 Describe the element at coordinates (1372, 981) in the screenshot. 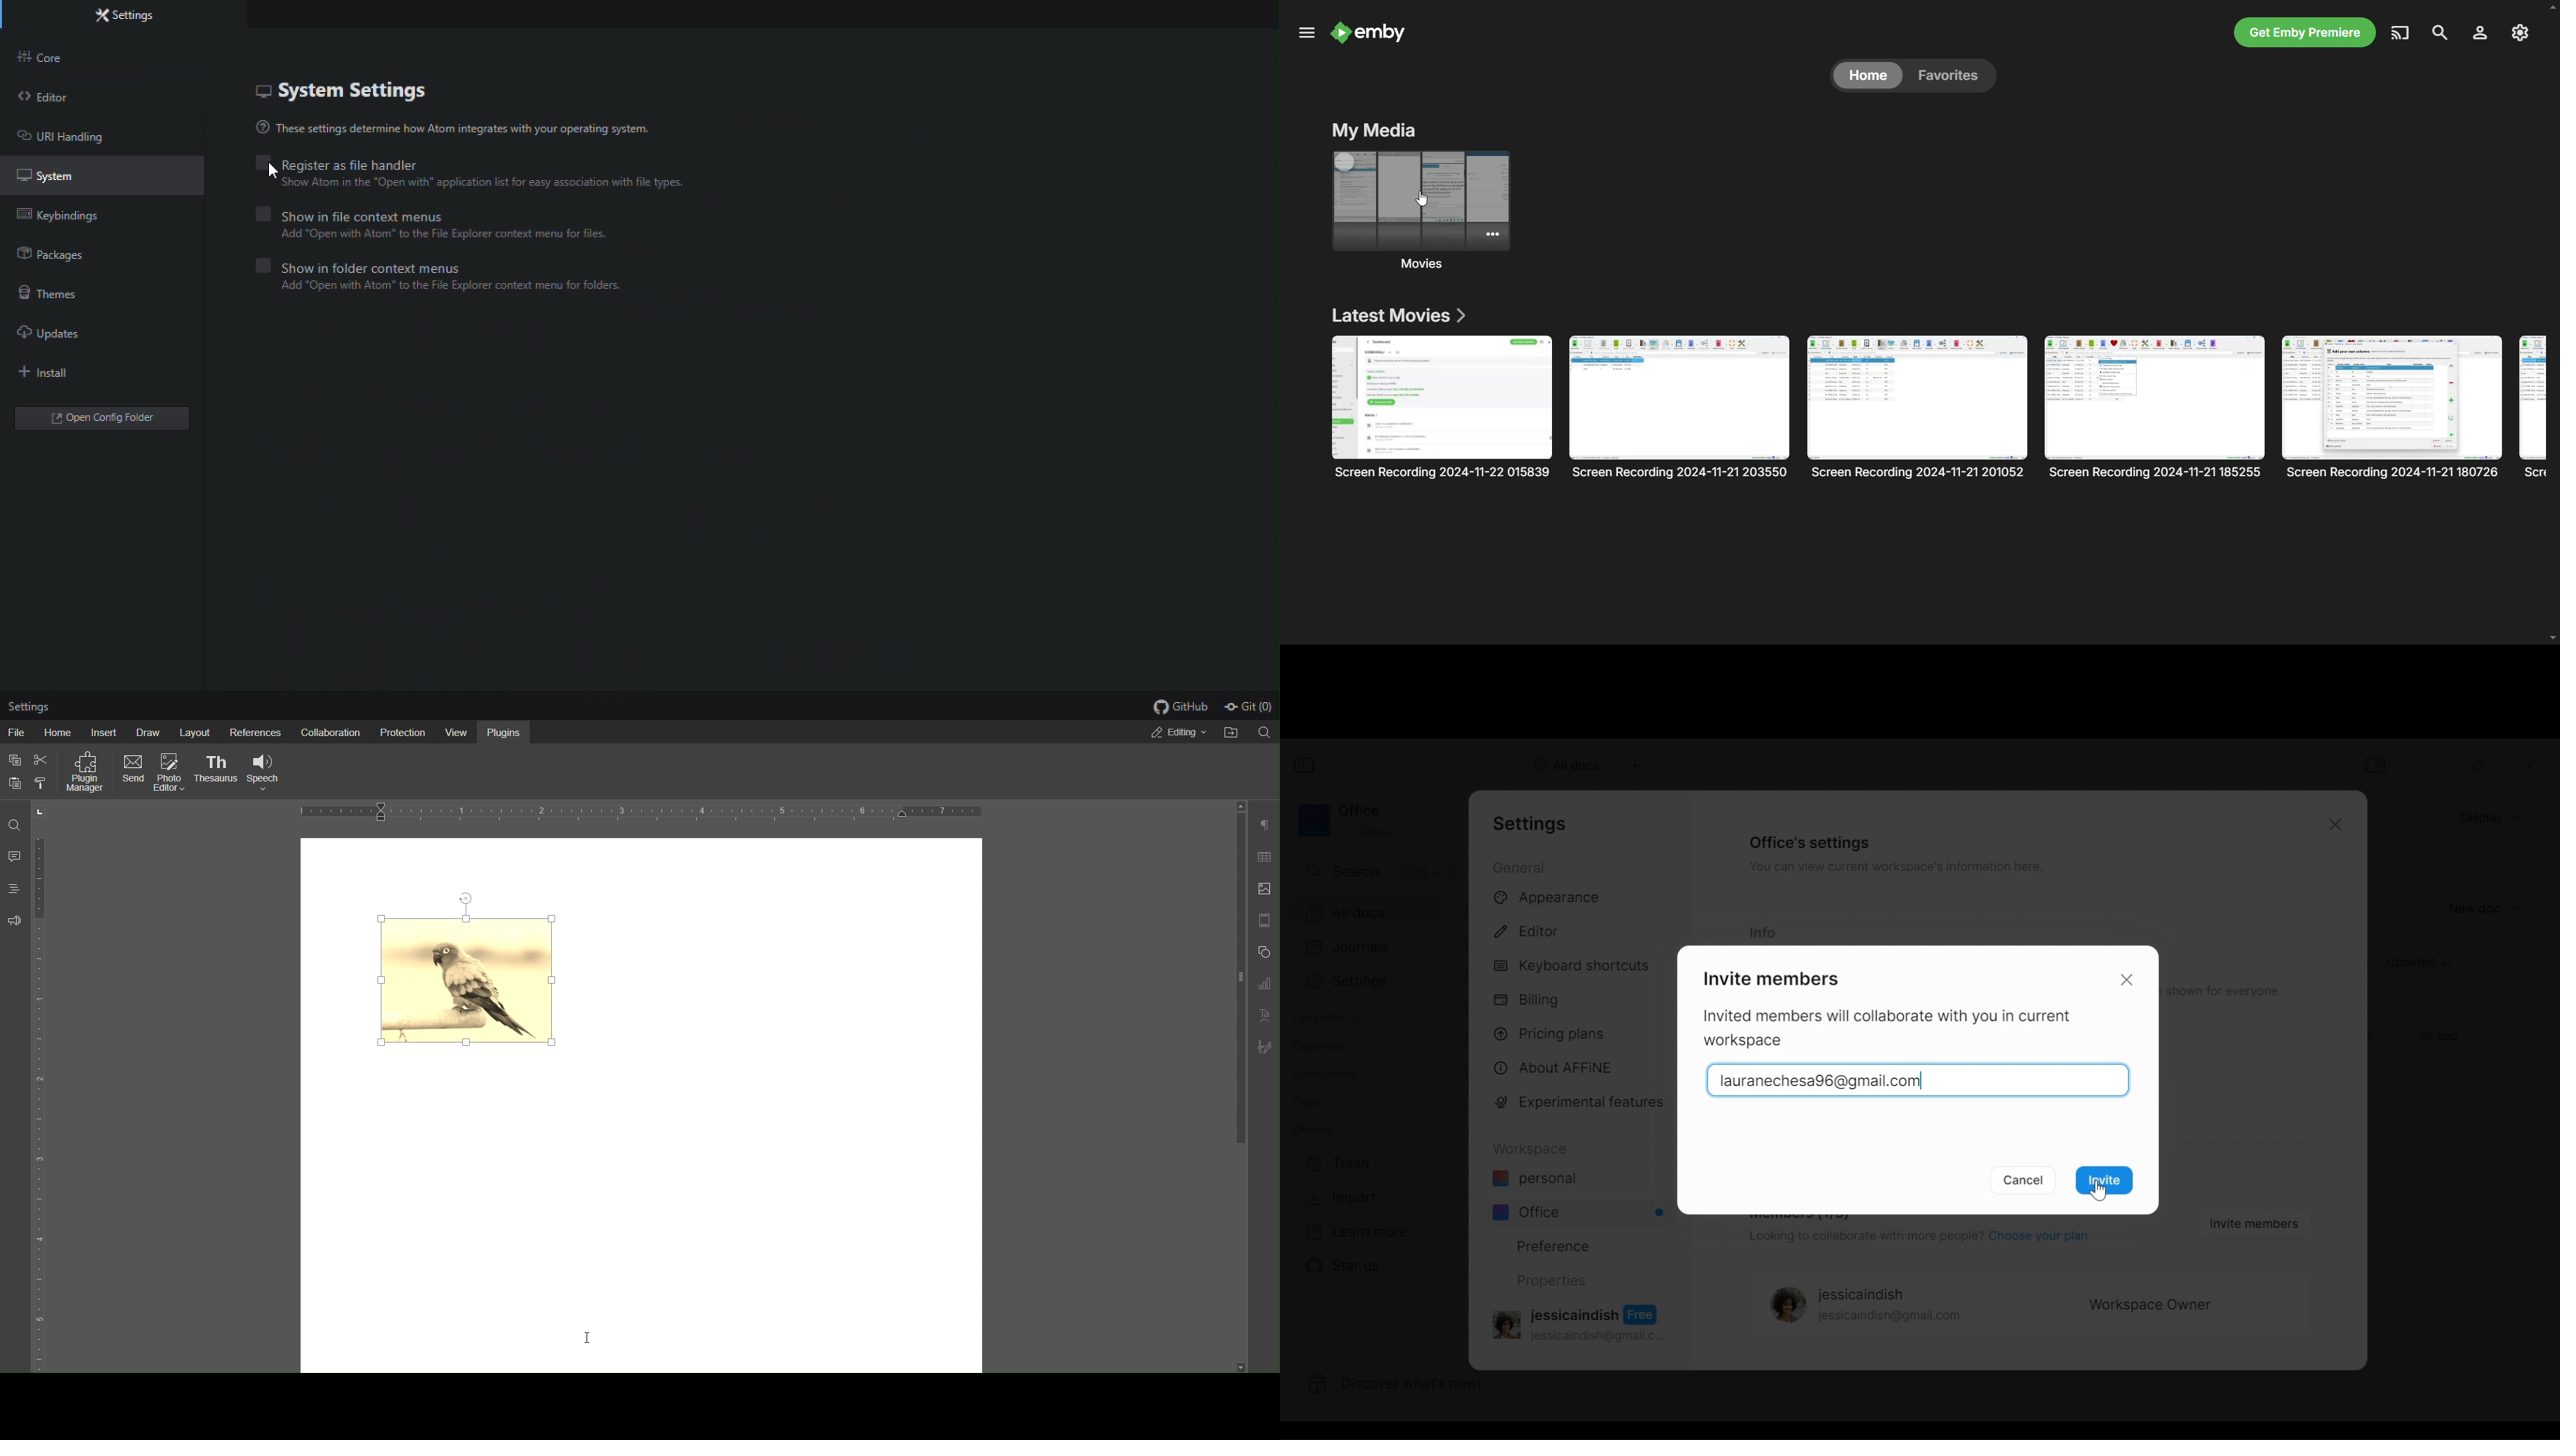

I see `Settings` at that location.